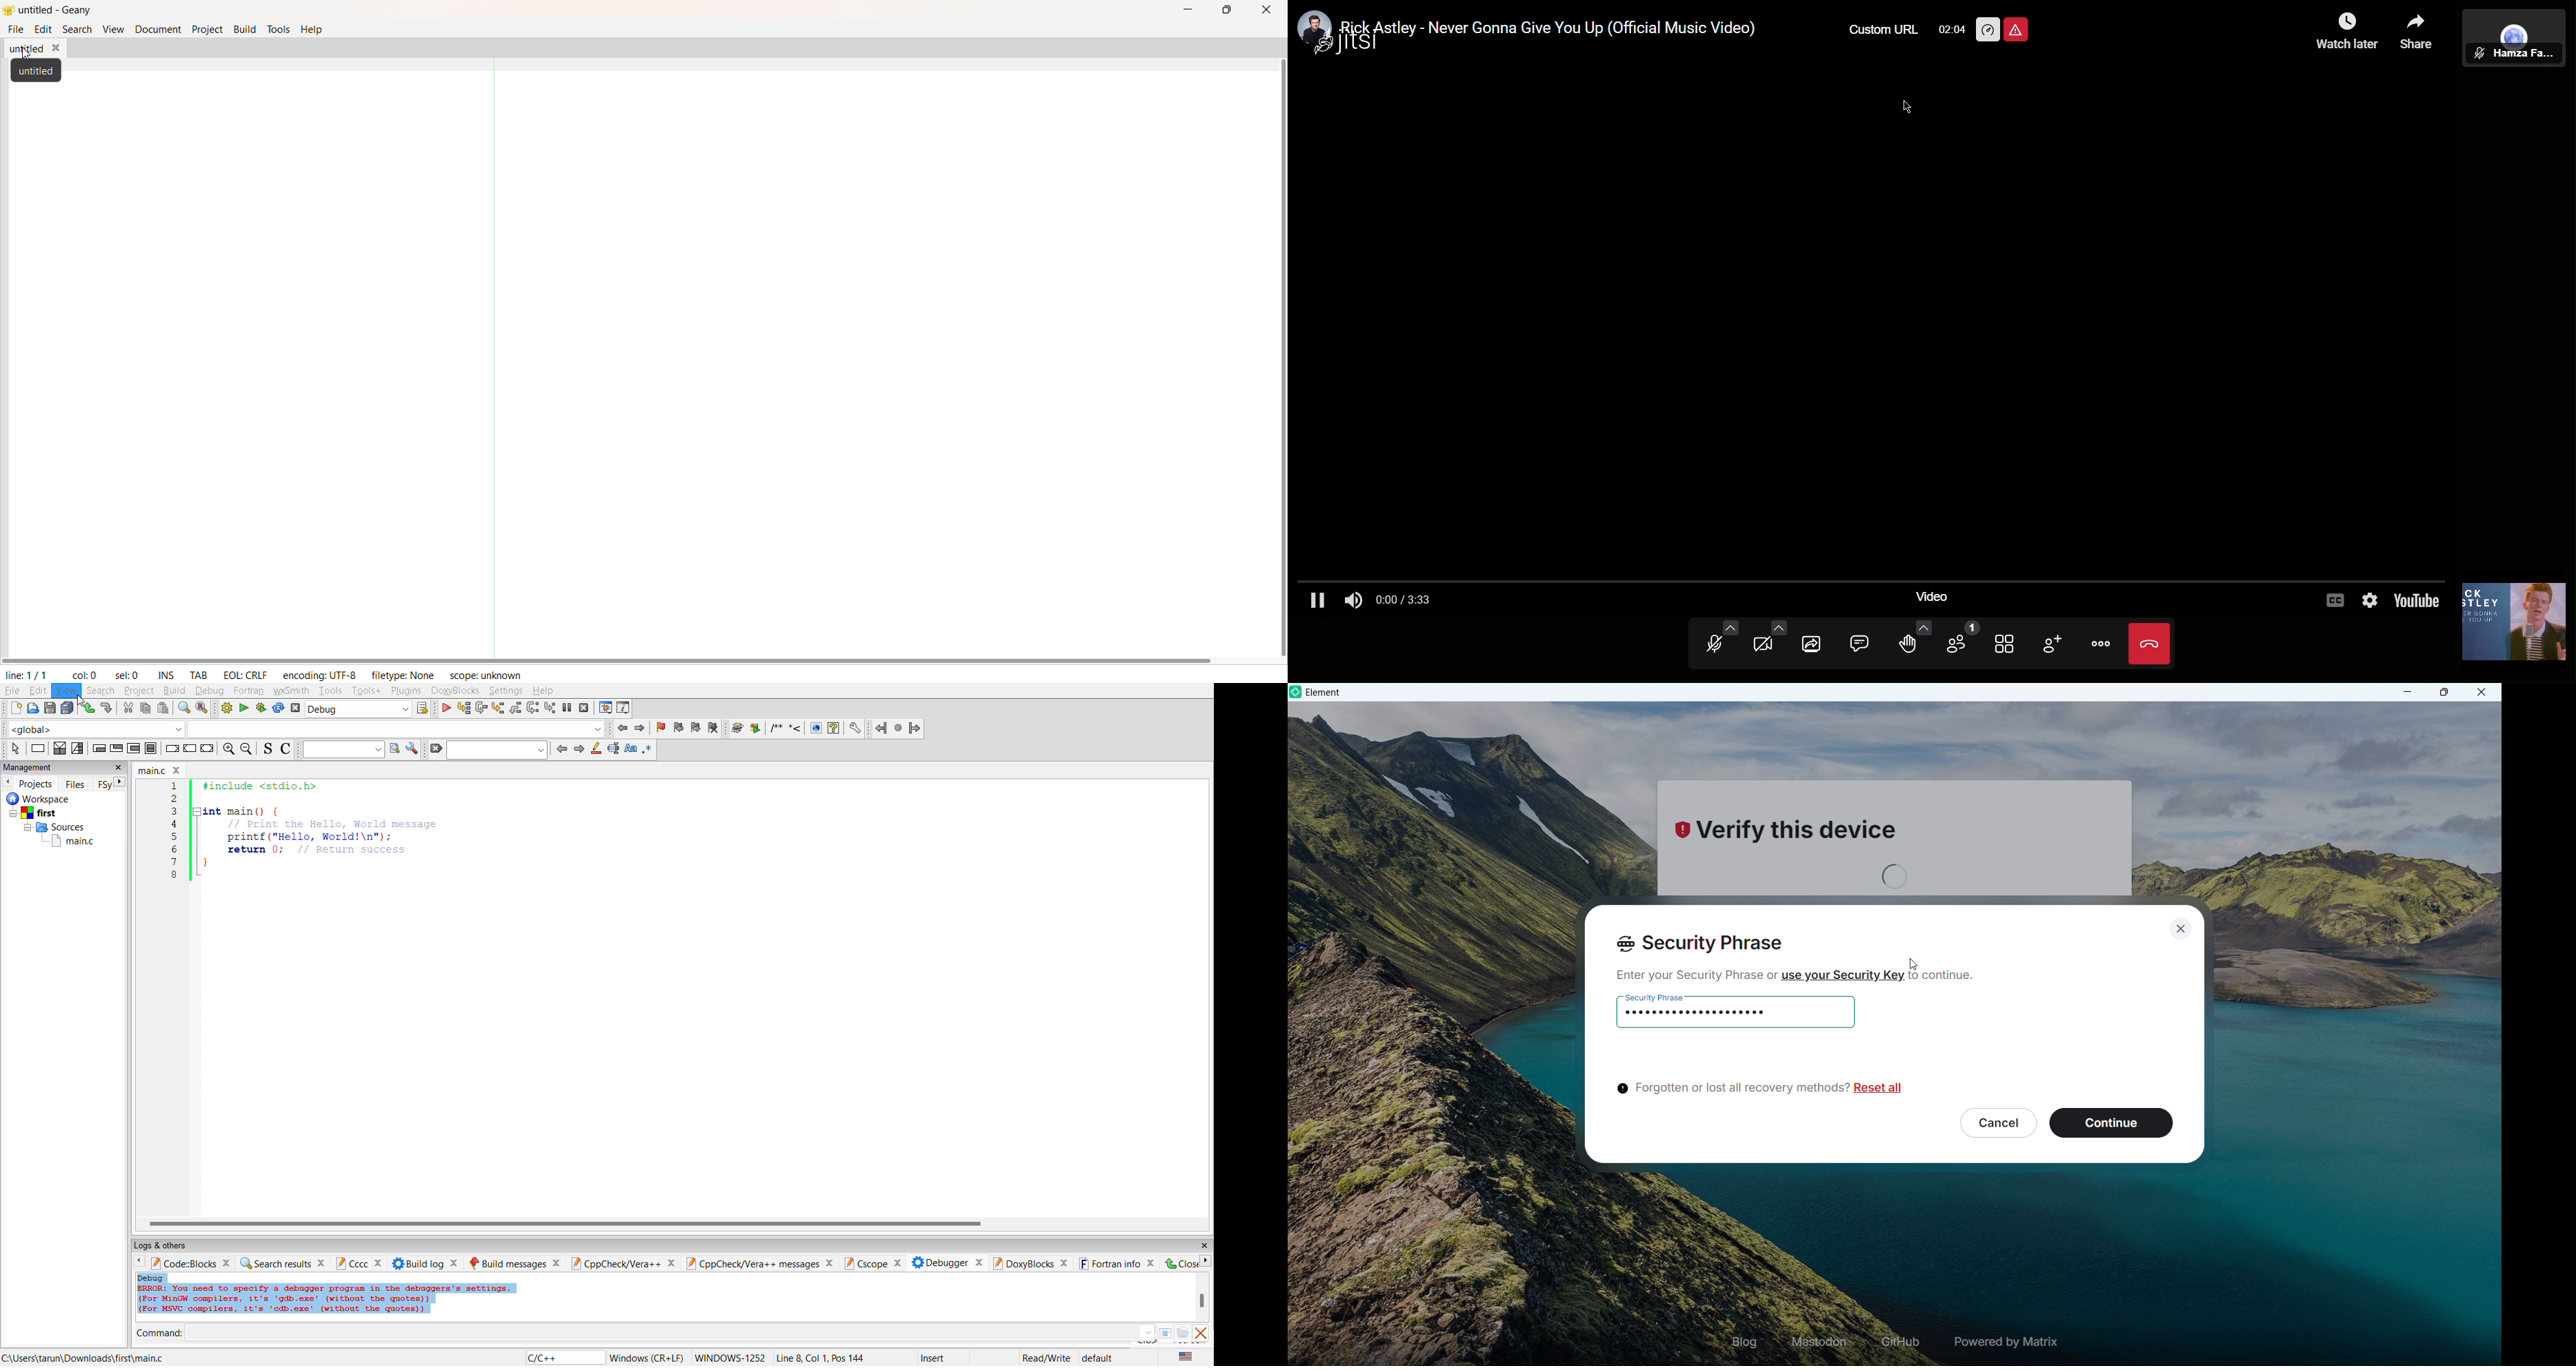  I want to click on file name, so click(161, 770).